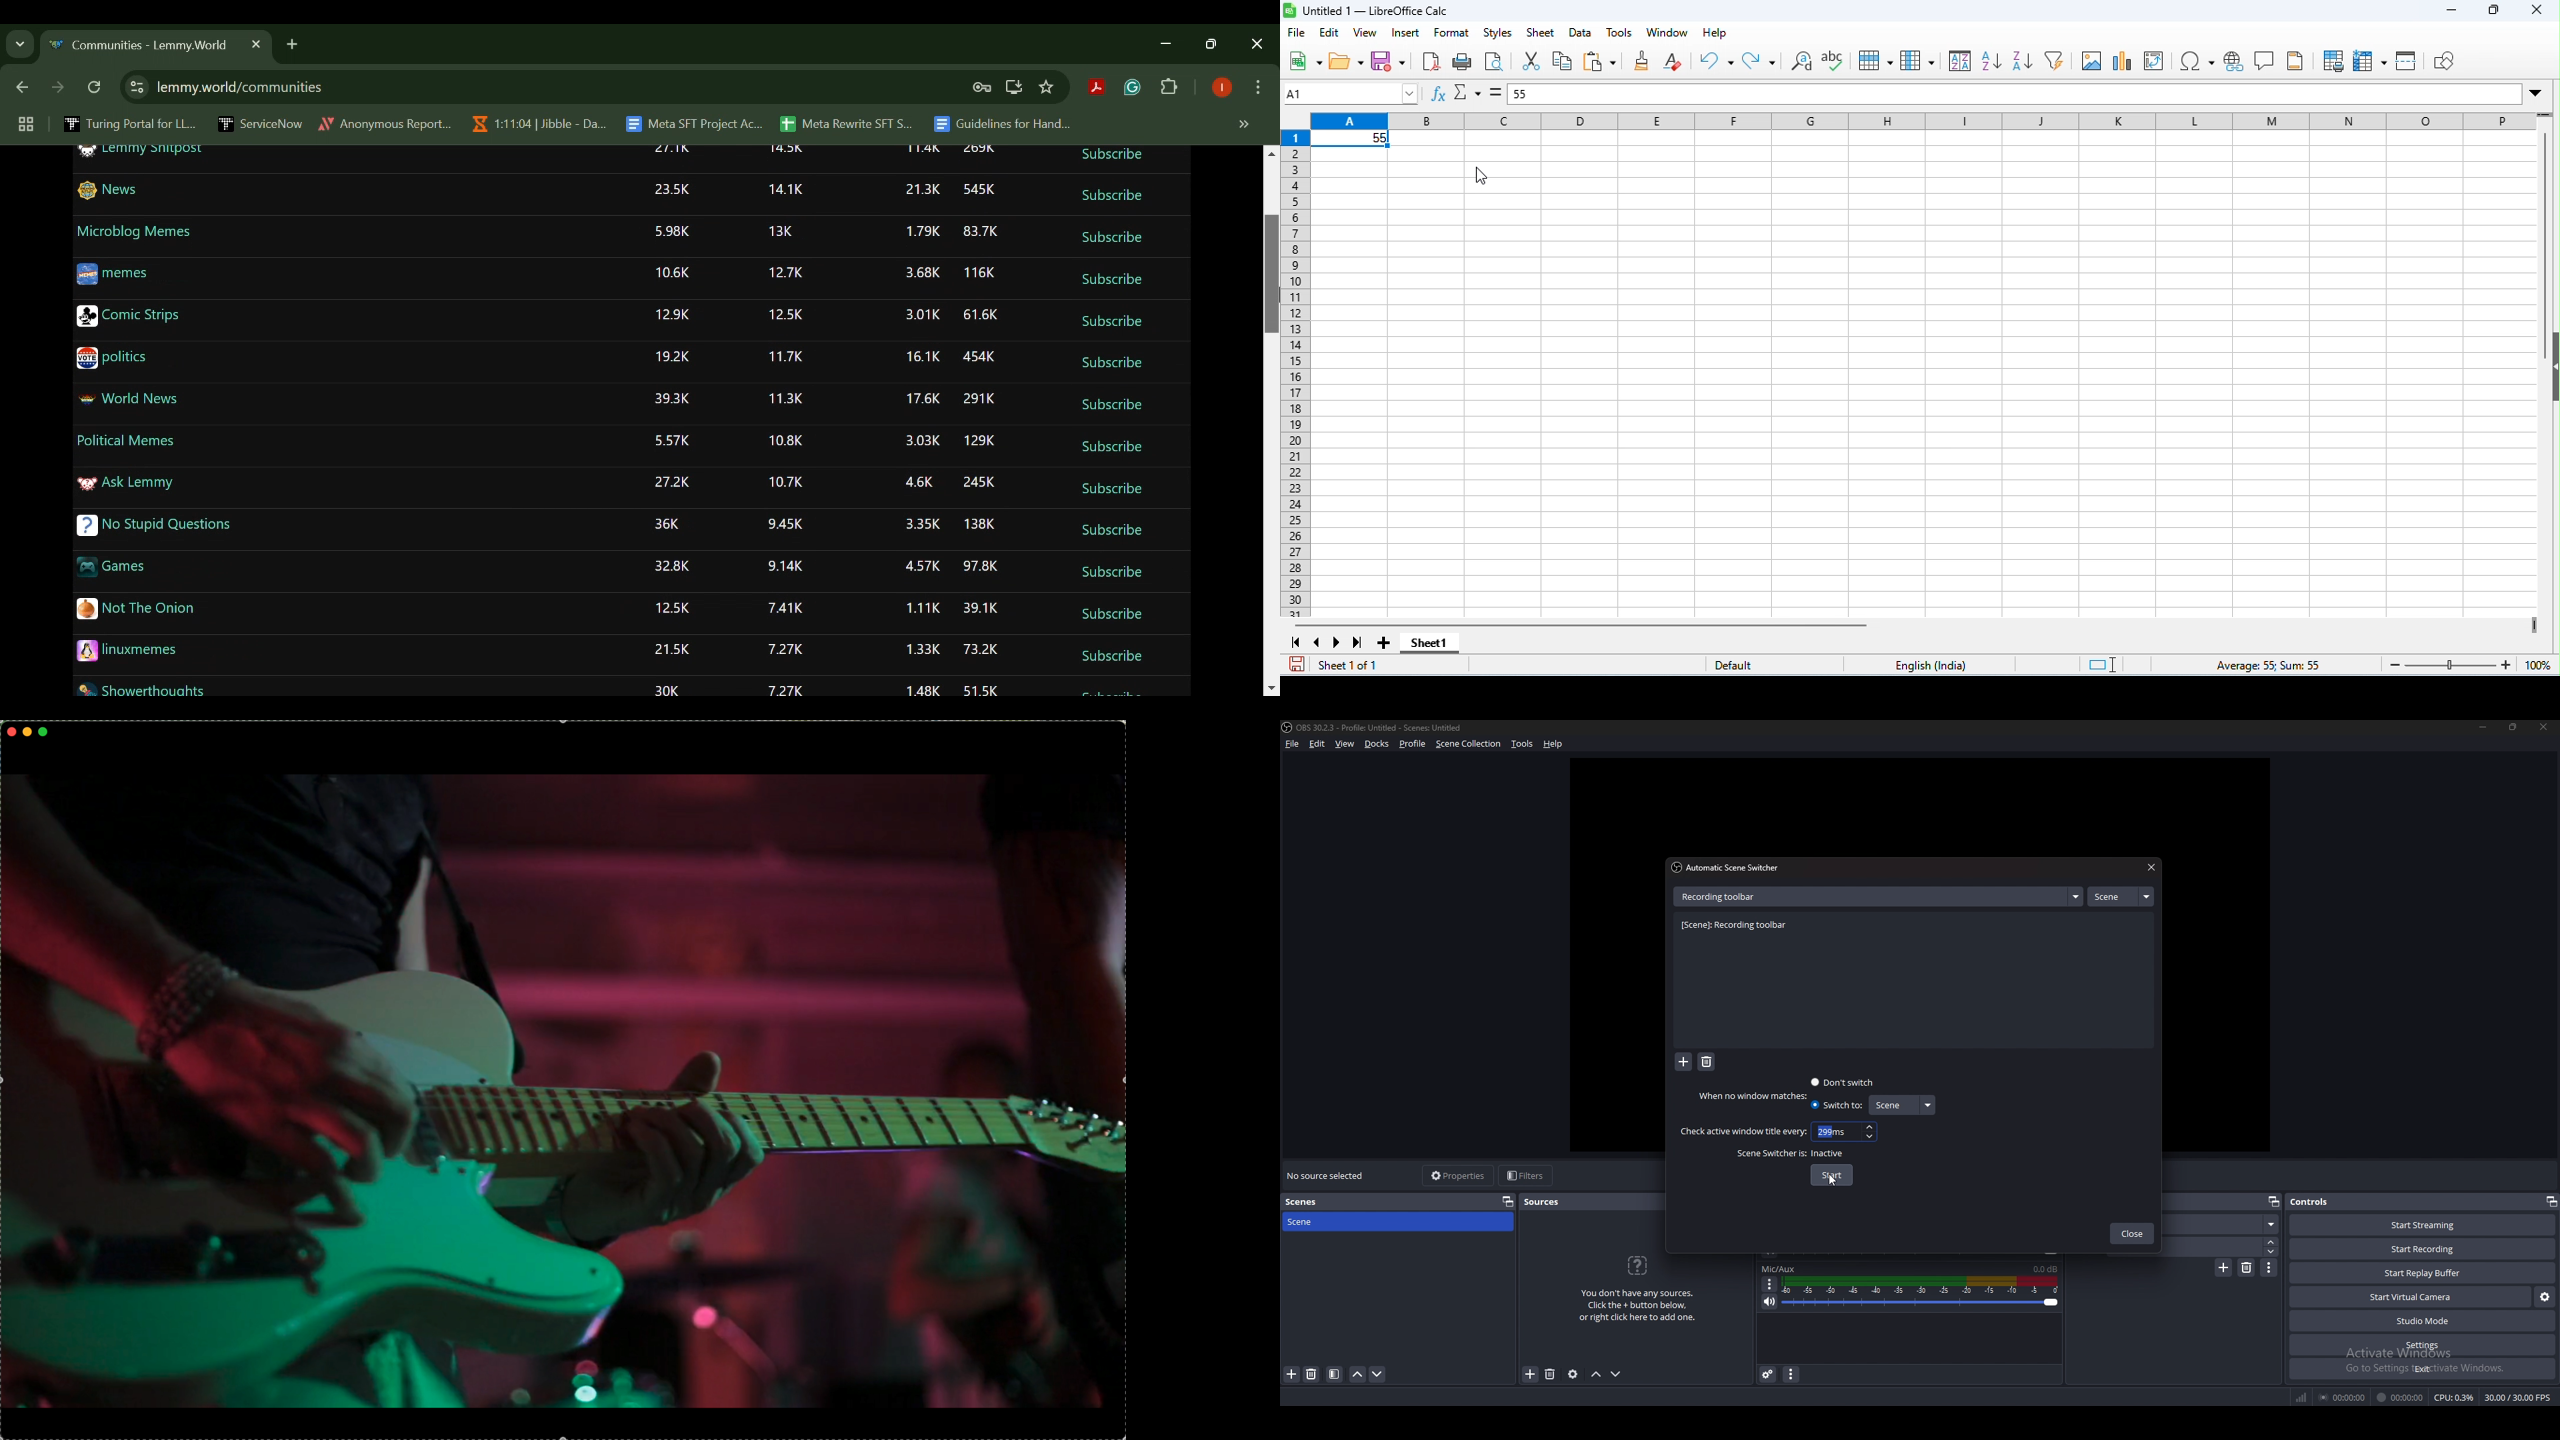 The image size is (2576, 1456). What do you see at coordinates (1803, 64) in the screenshot?
I see `find and replace` at bounding box center [1803, 64].